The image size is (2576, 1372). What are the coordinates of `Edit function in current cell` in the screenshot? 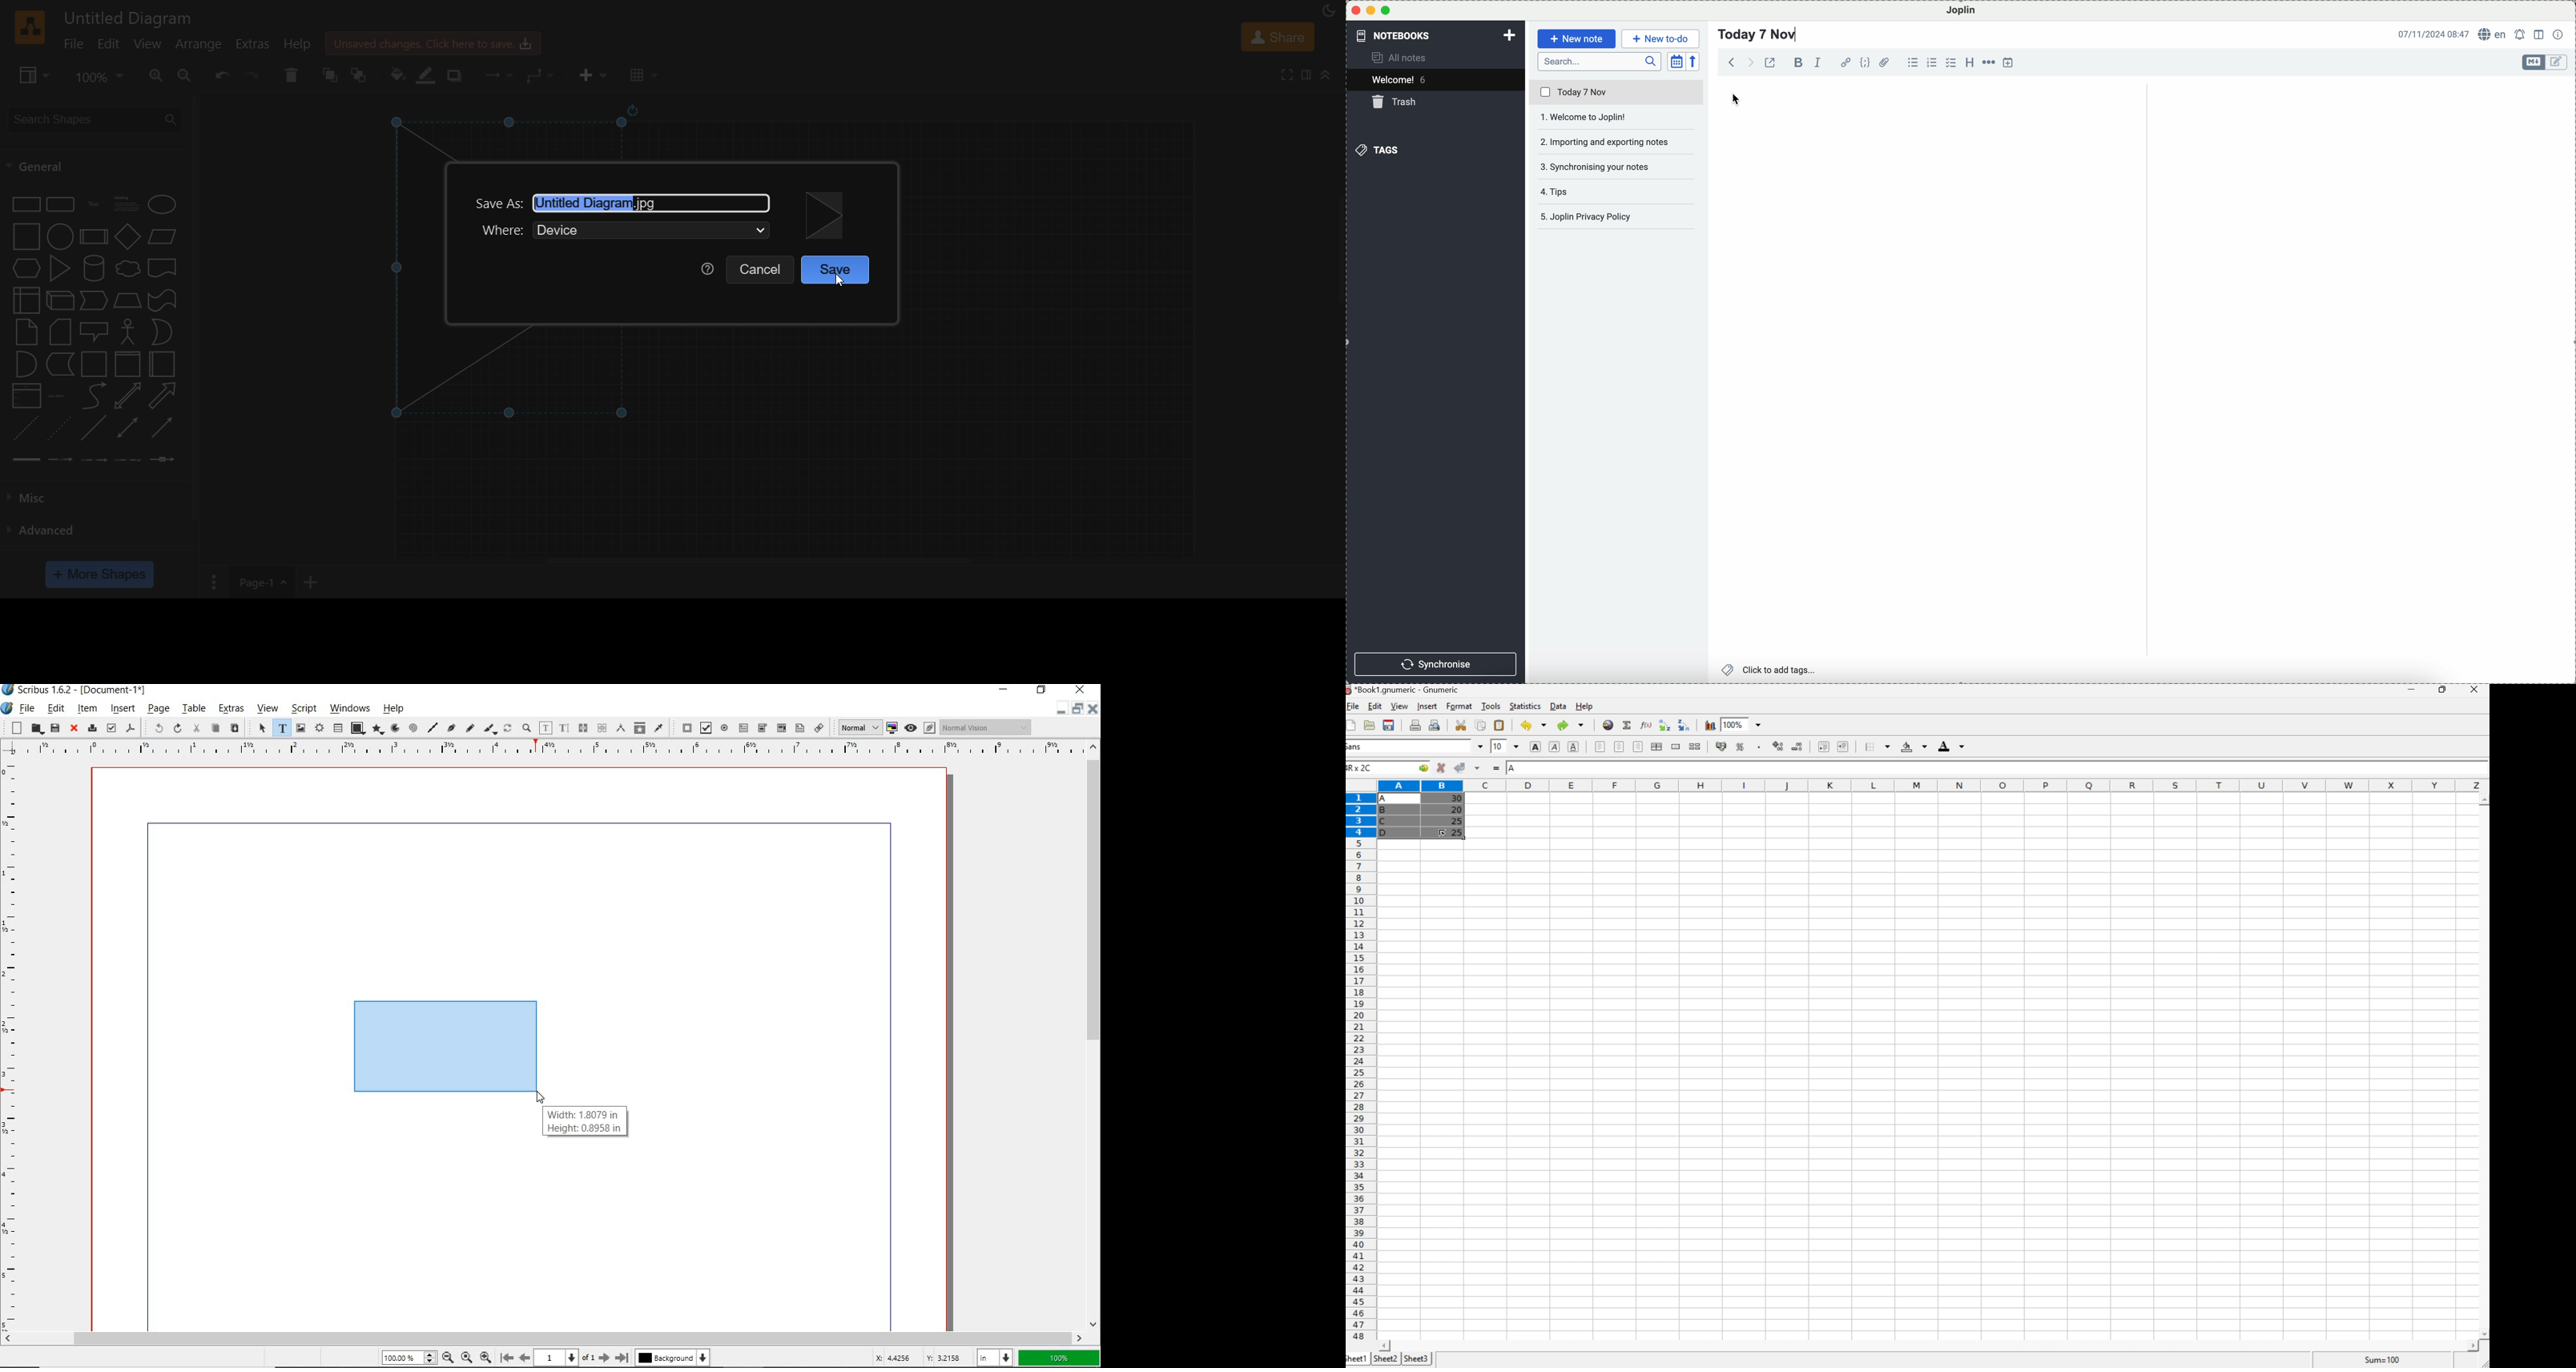 It's located at (1648, 724).